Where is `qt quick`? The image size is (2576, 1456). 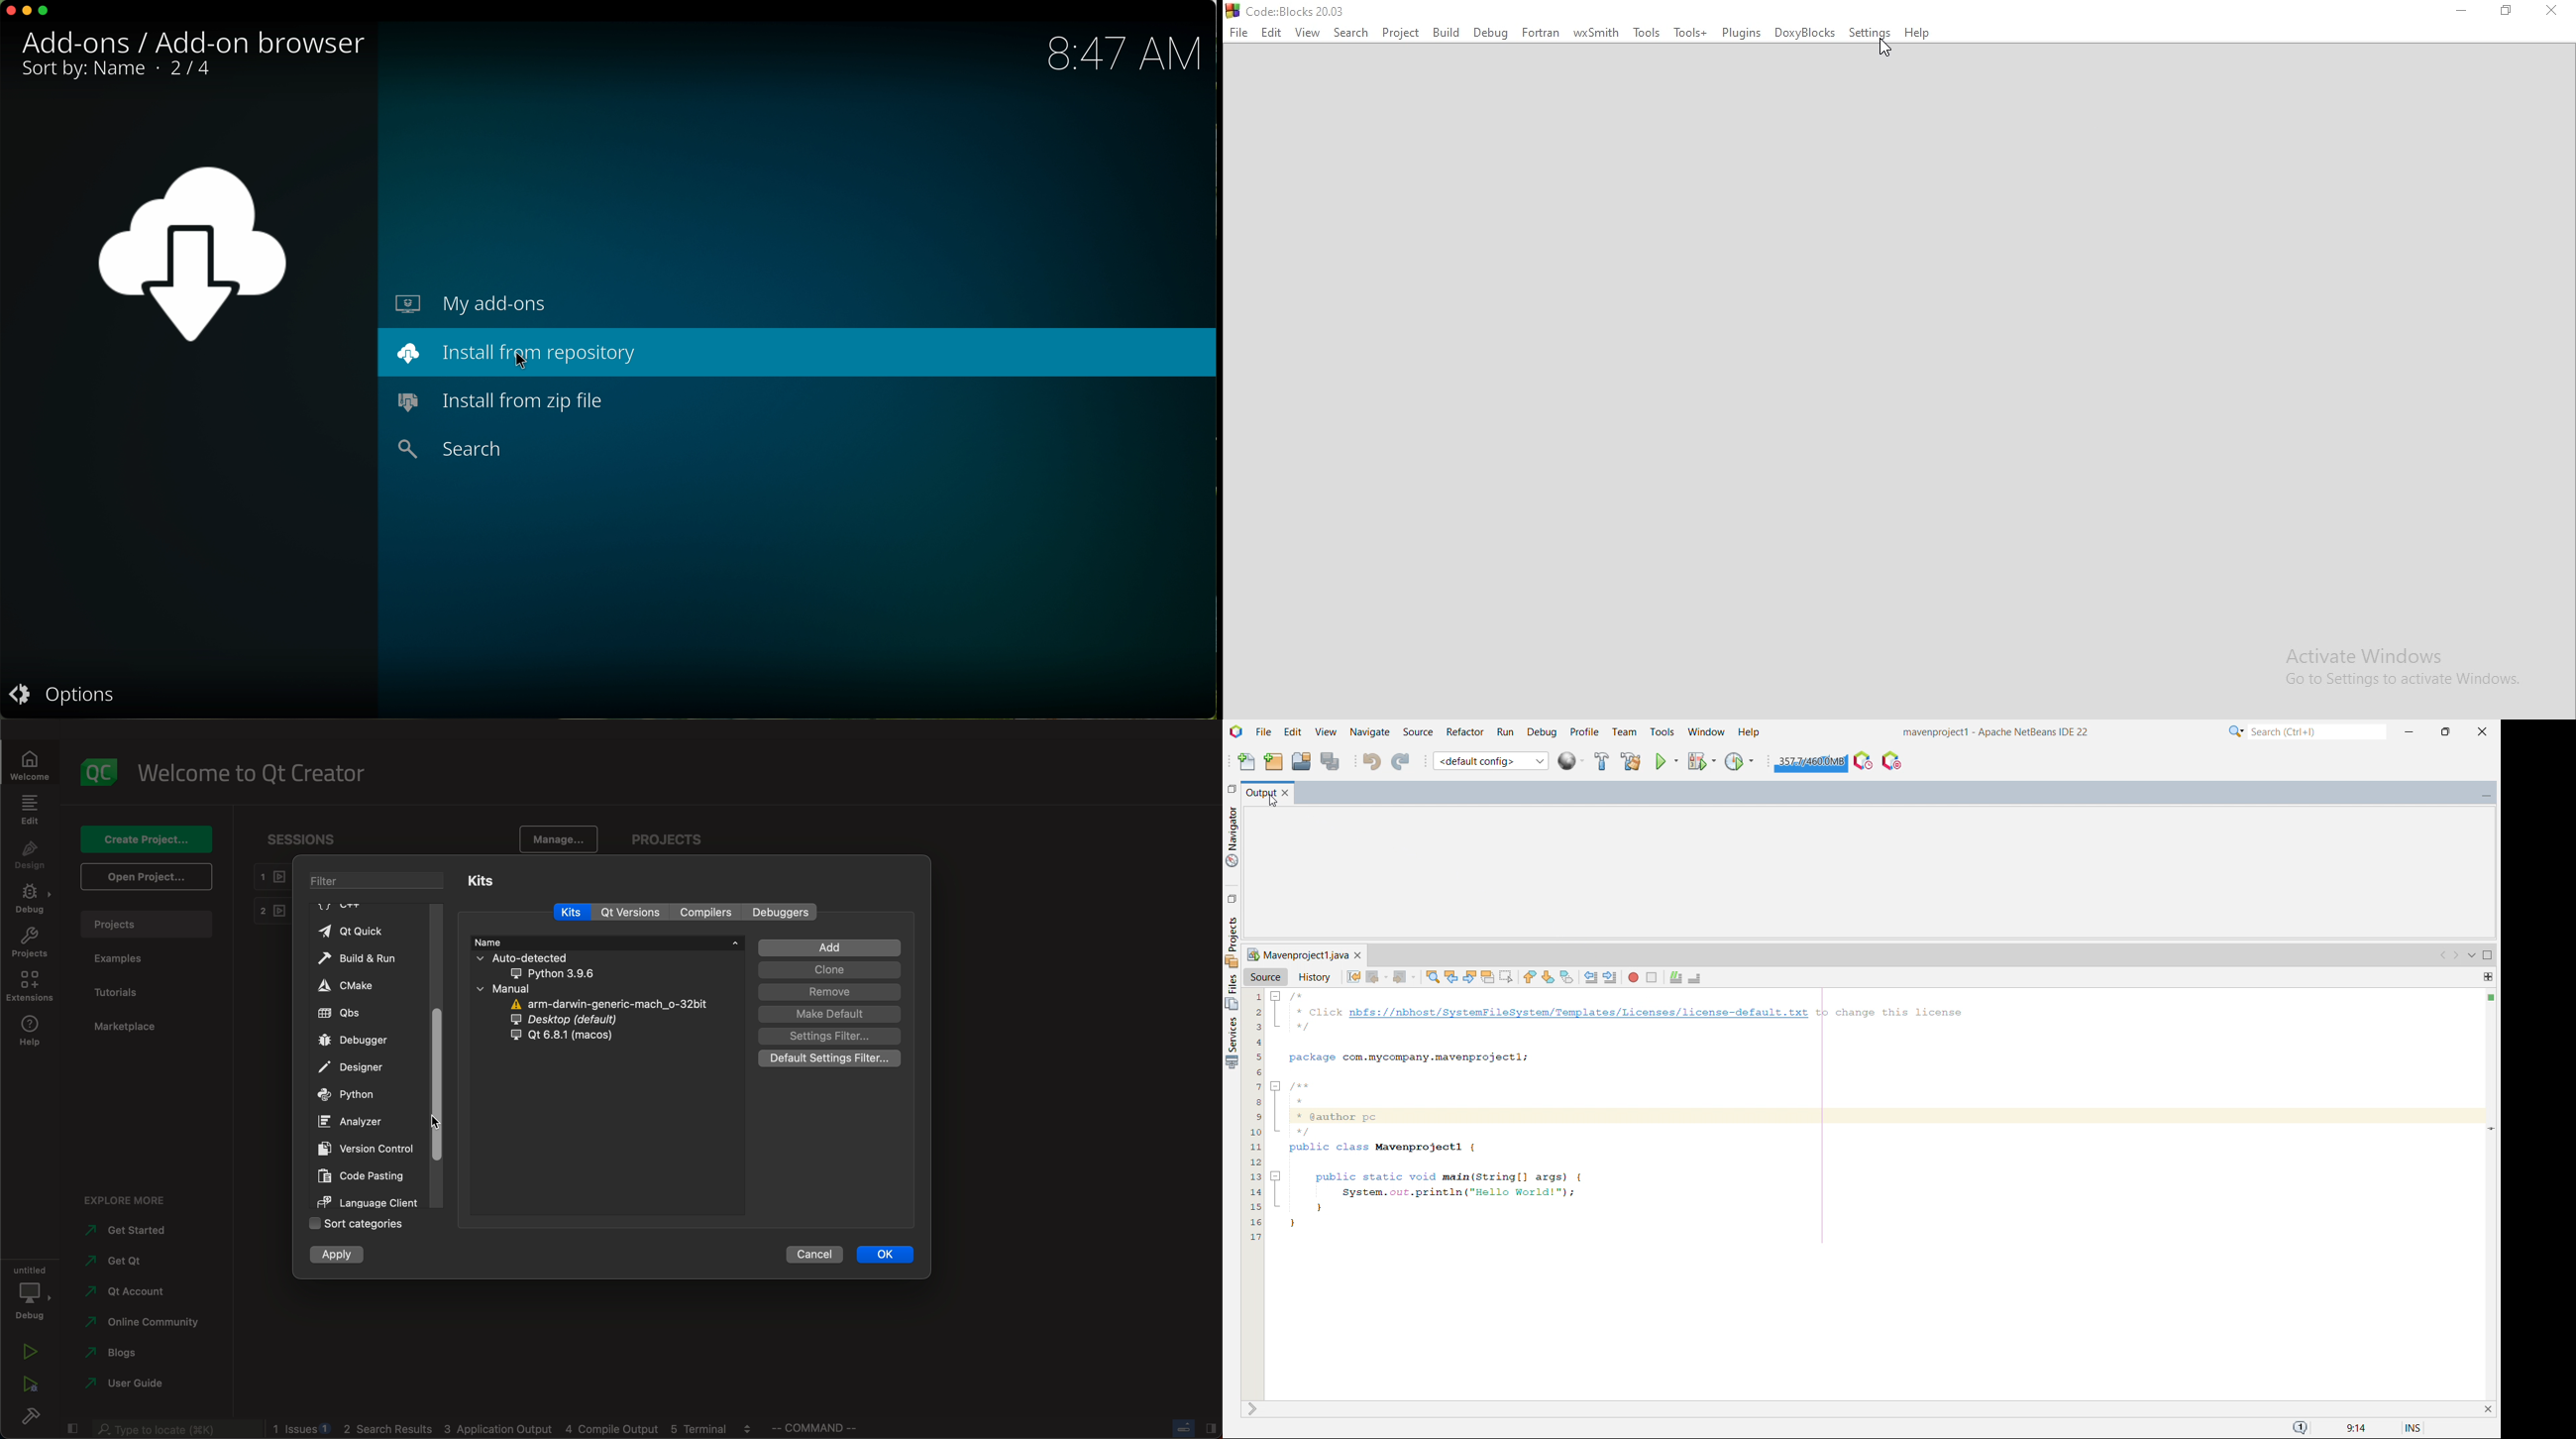
qt quick is located at coordinates (366, 930).